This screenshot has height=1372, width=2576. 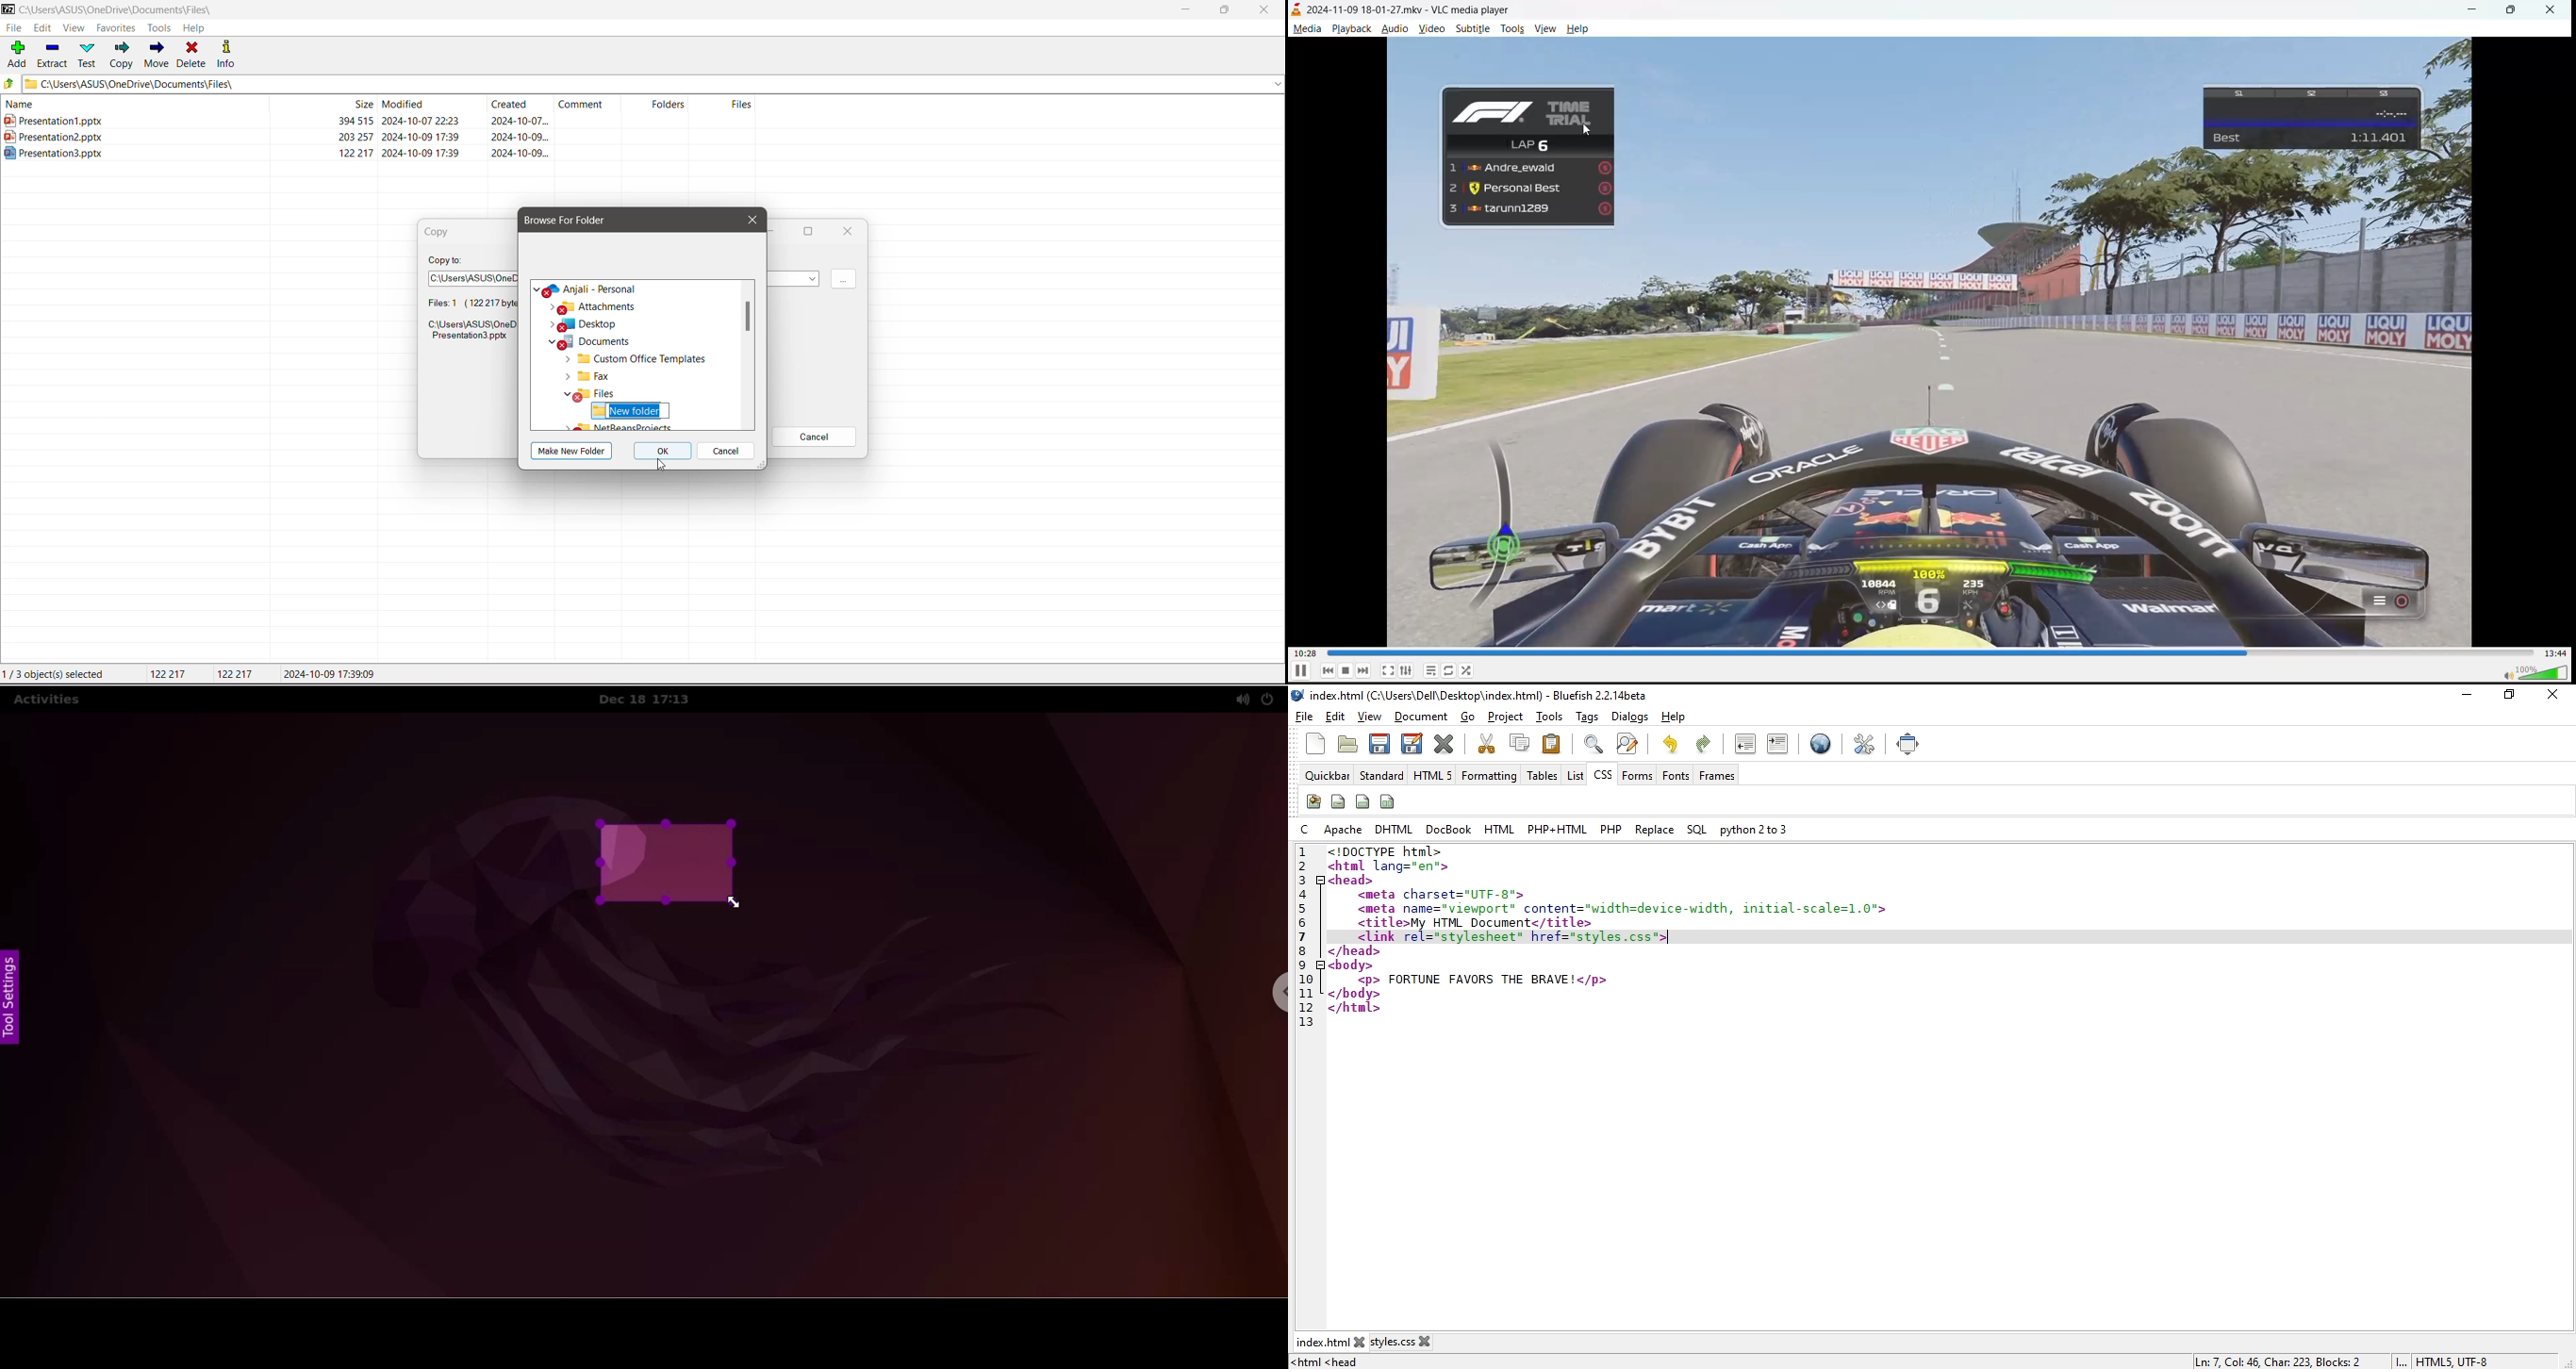 I want to click on paste, so click(x=1552, y=743).